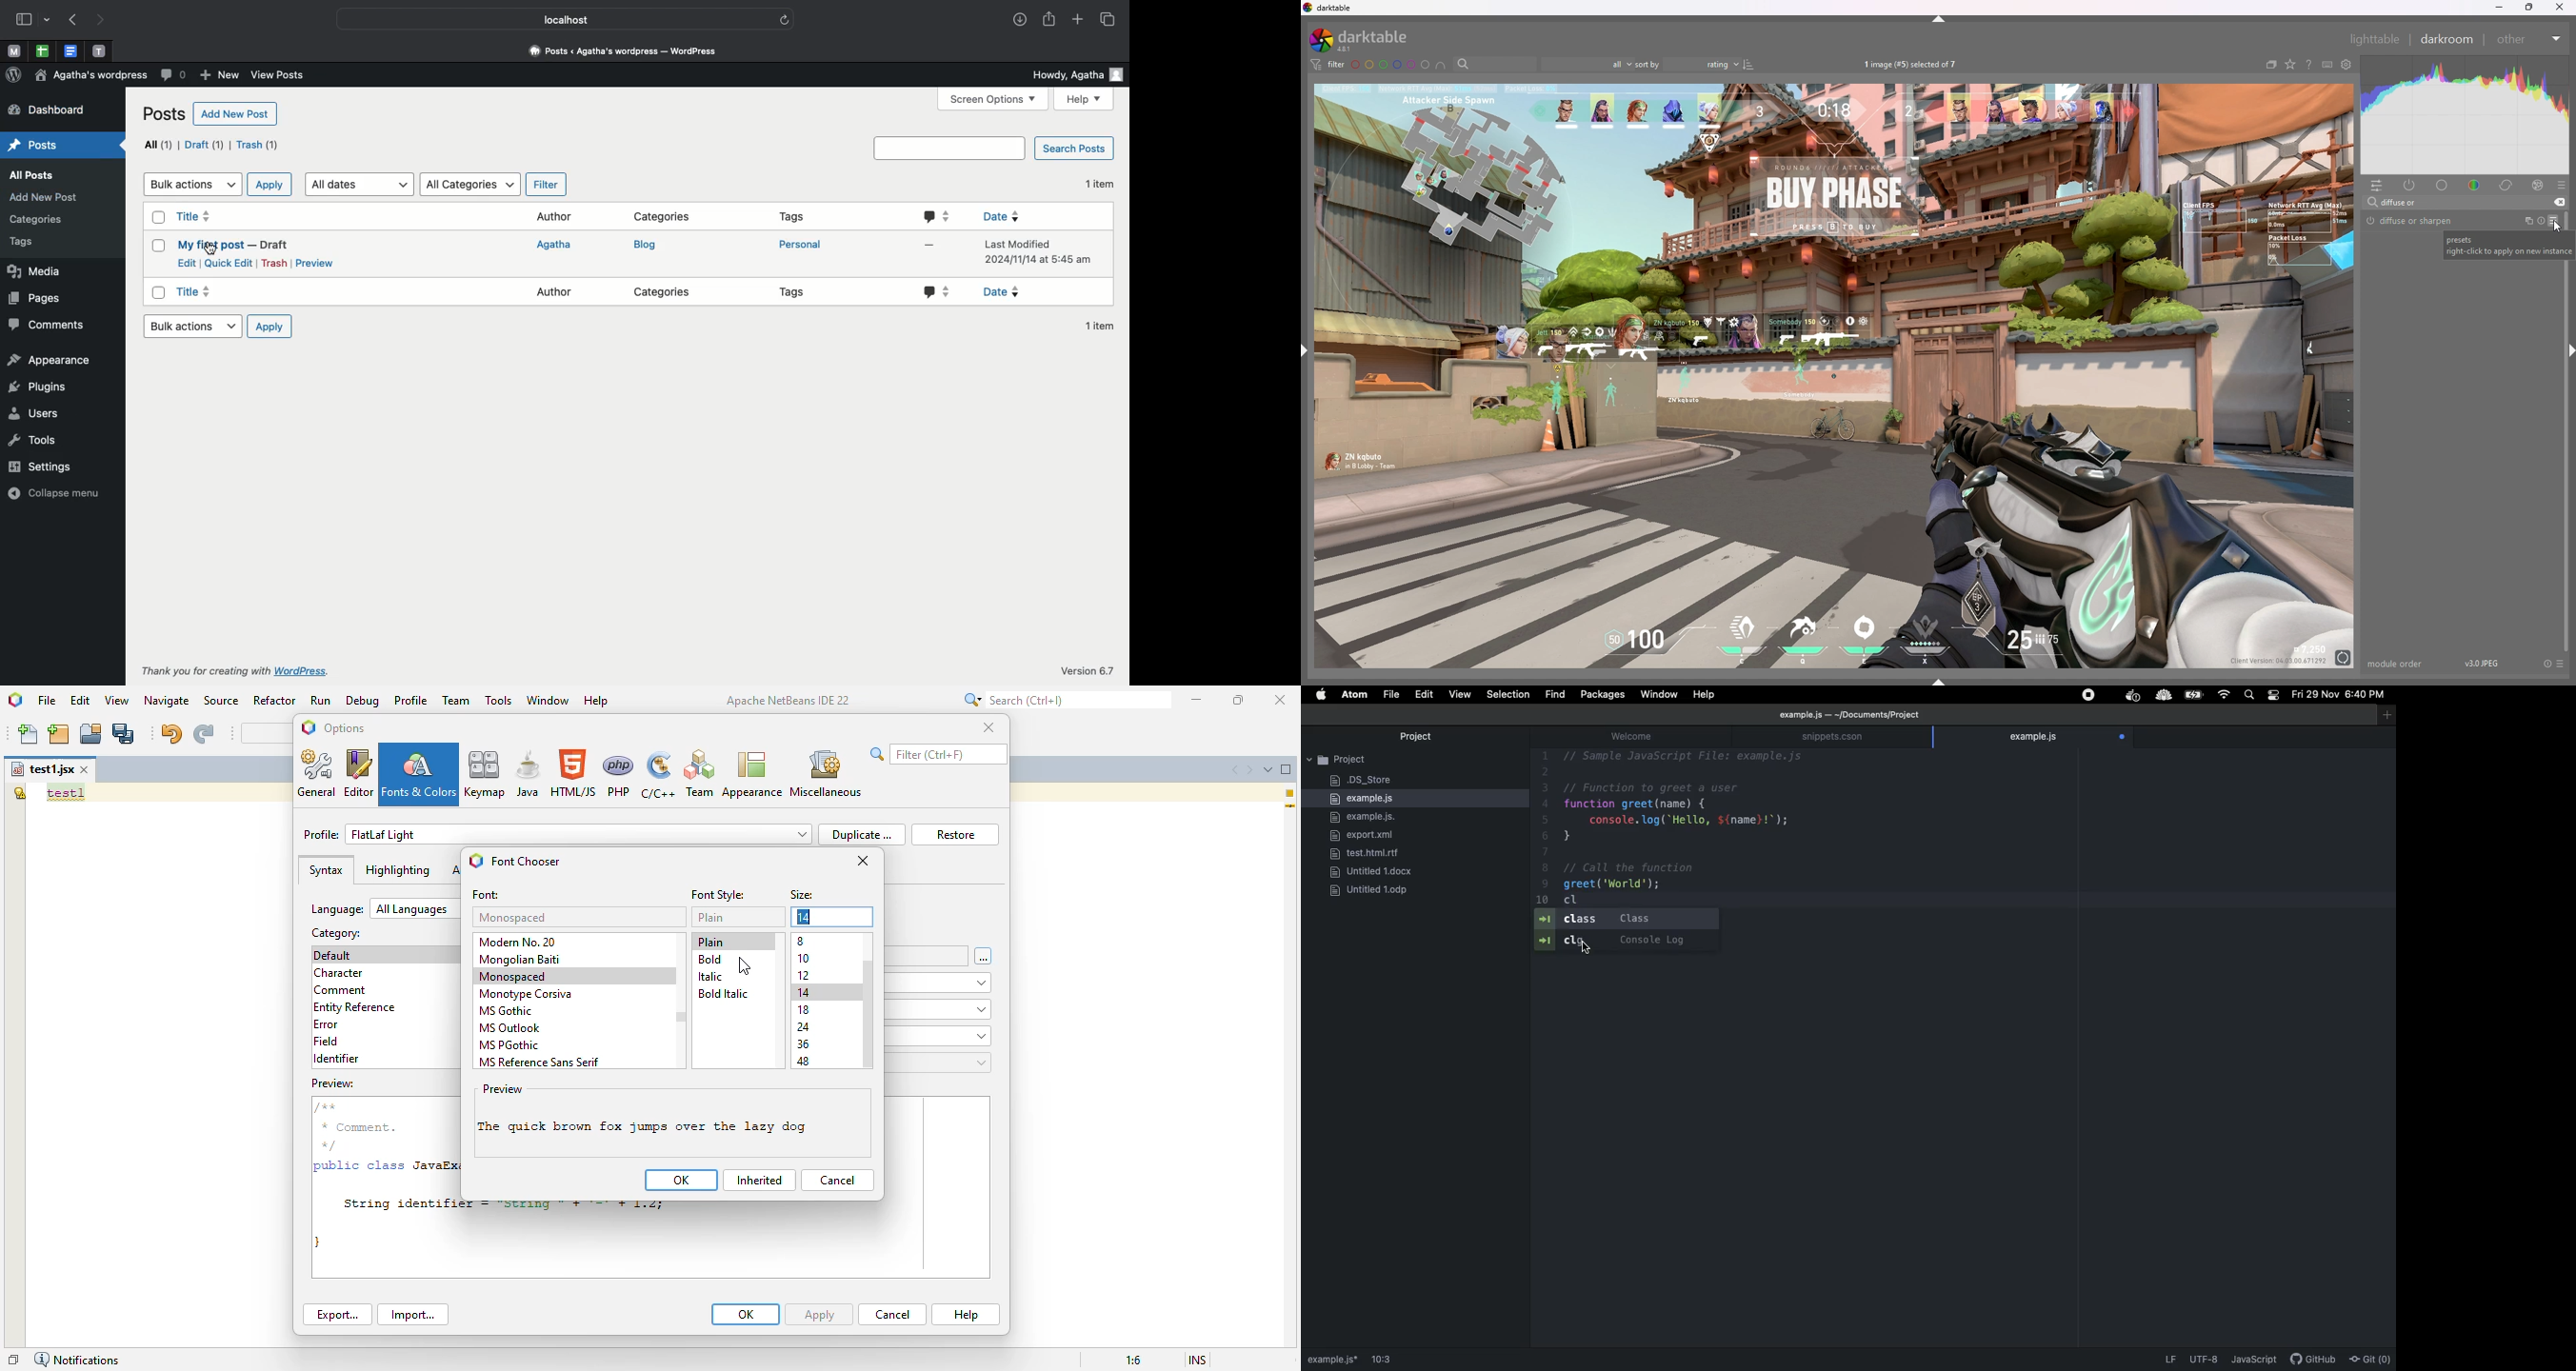 The width and height of the screenshot is (2576, 1372). Describe the element at coordinates (1495, 64) in the screenshot. I see `search bar` at that location.